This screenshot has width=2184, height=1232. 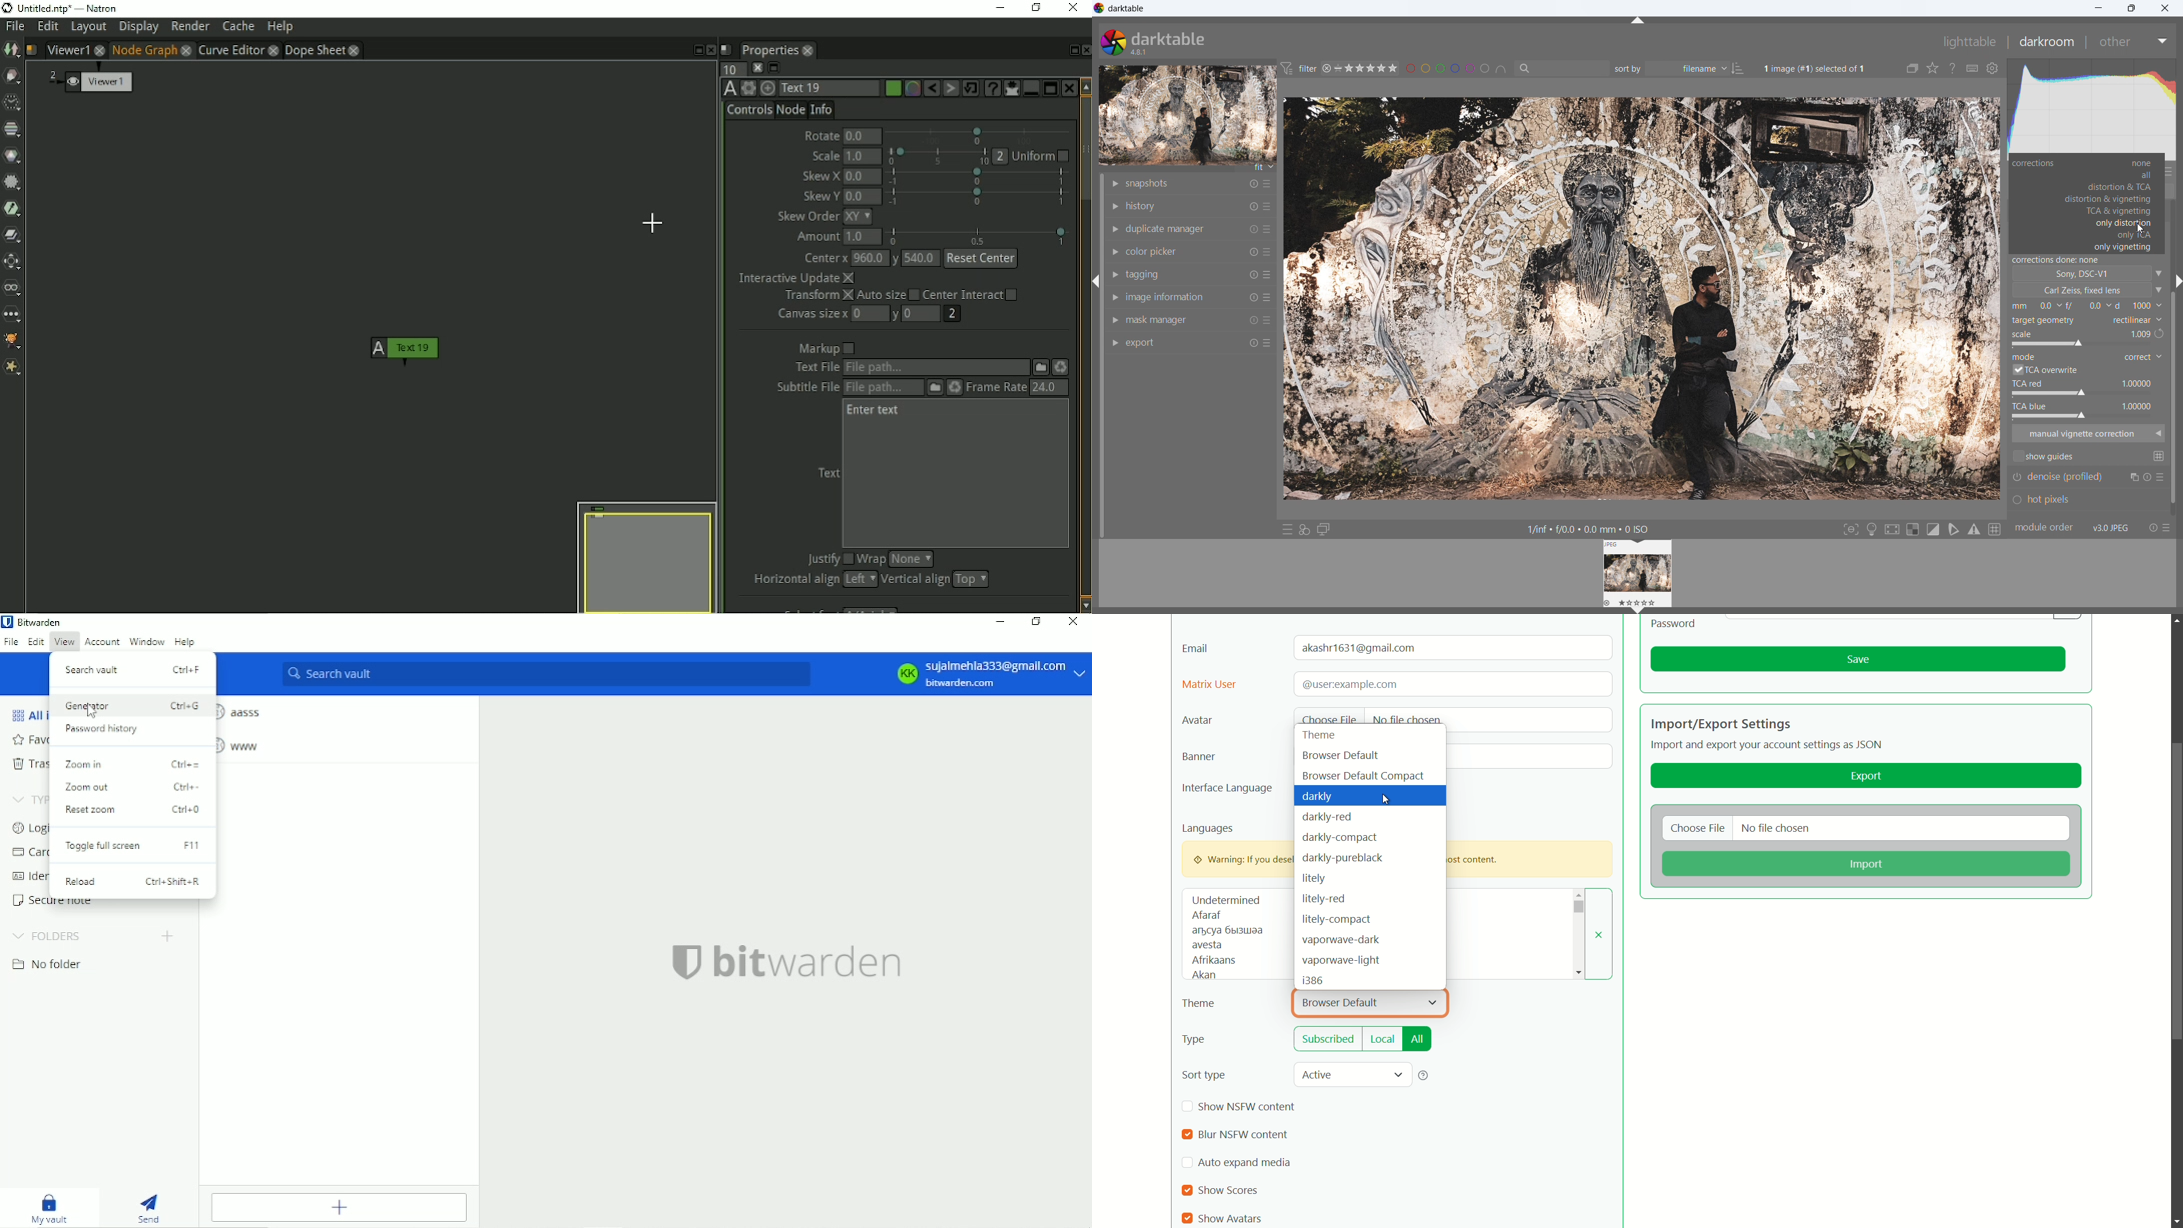 What do you see at coordinates (2153, 529) in the screenshot?
I see `reset` at bounding box center [2153, 529].